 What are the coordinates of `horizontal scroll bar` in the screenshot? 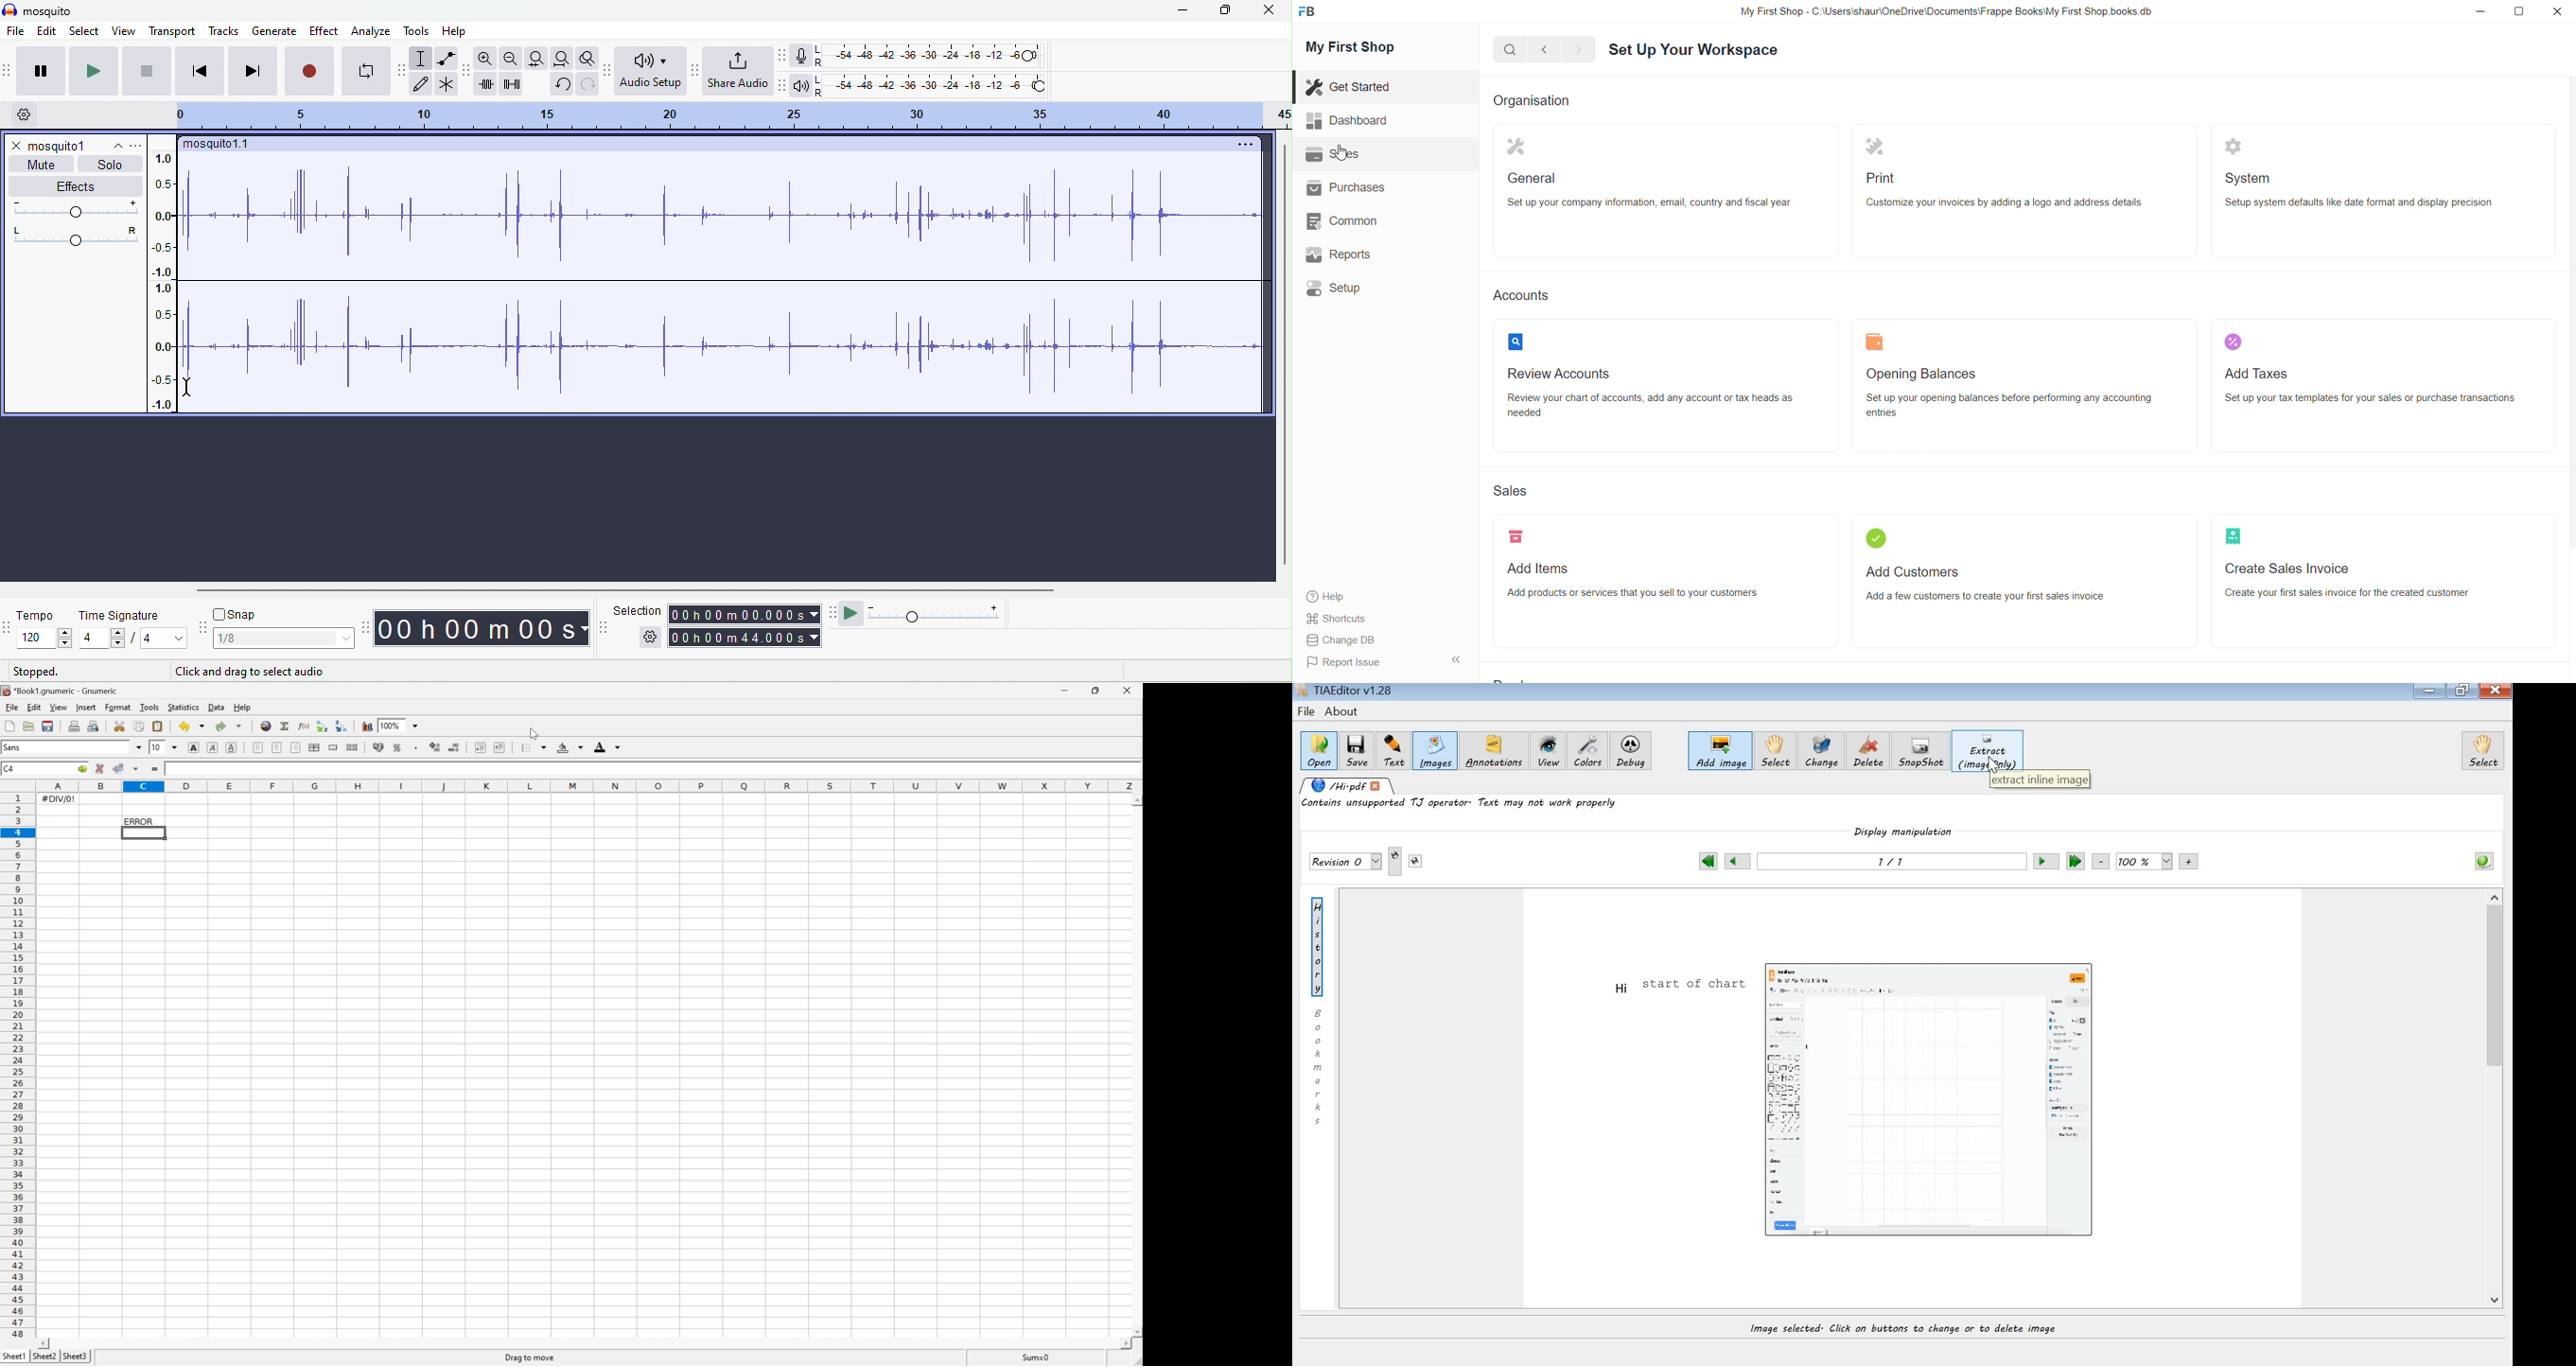 It's located at (596, 590).